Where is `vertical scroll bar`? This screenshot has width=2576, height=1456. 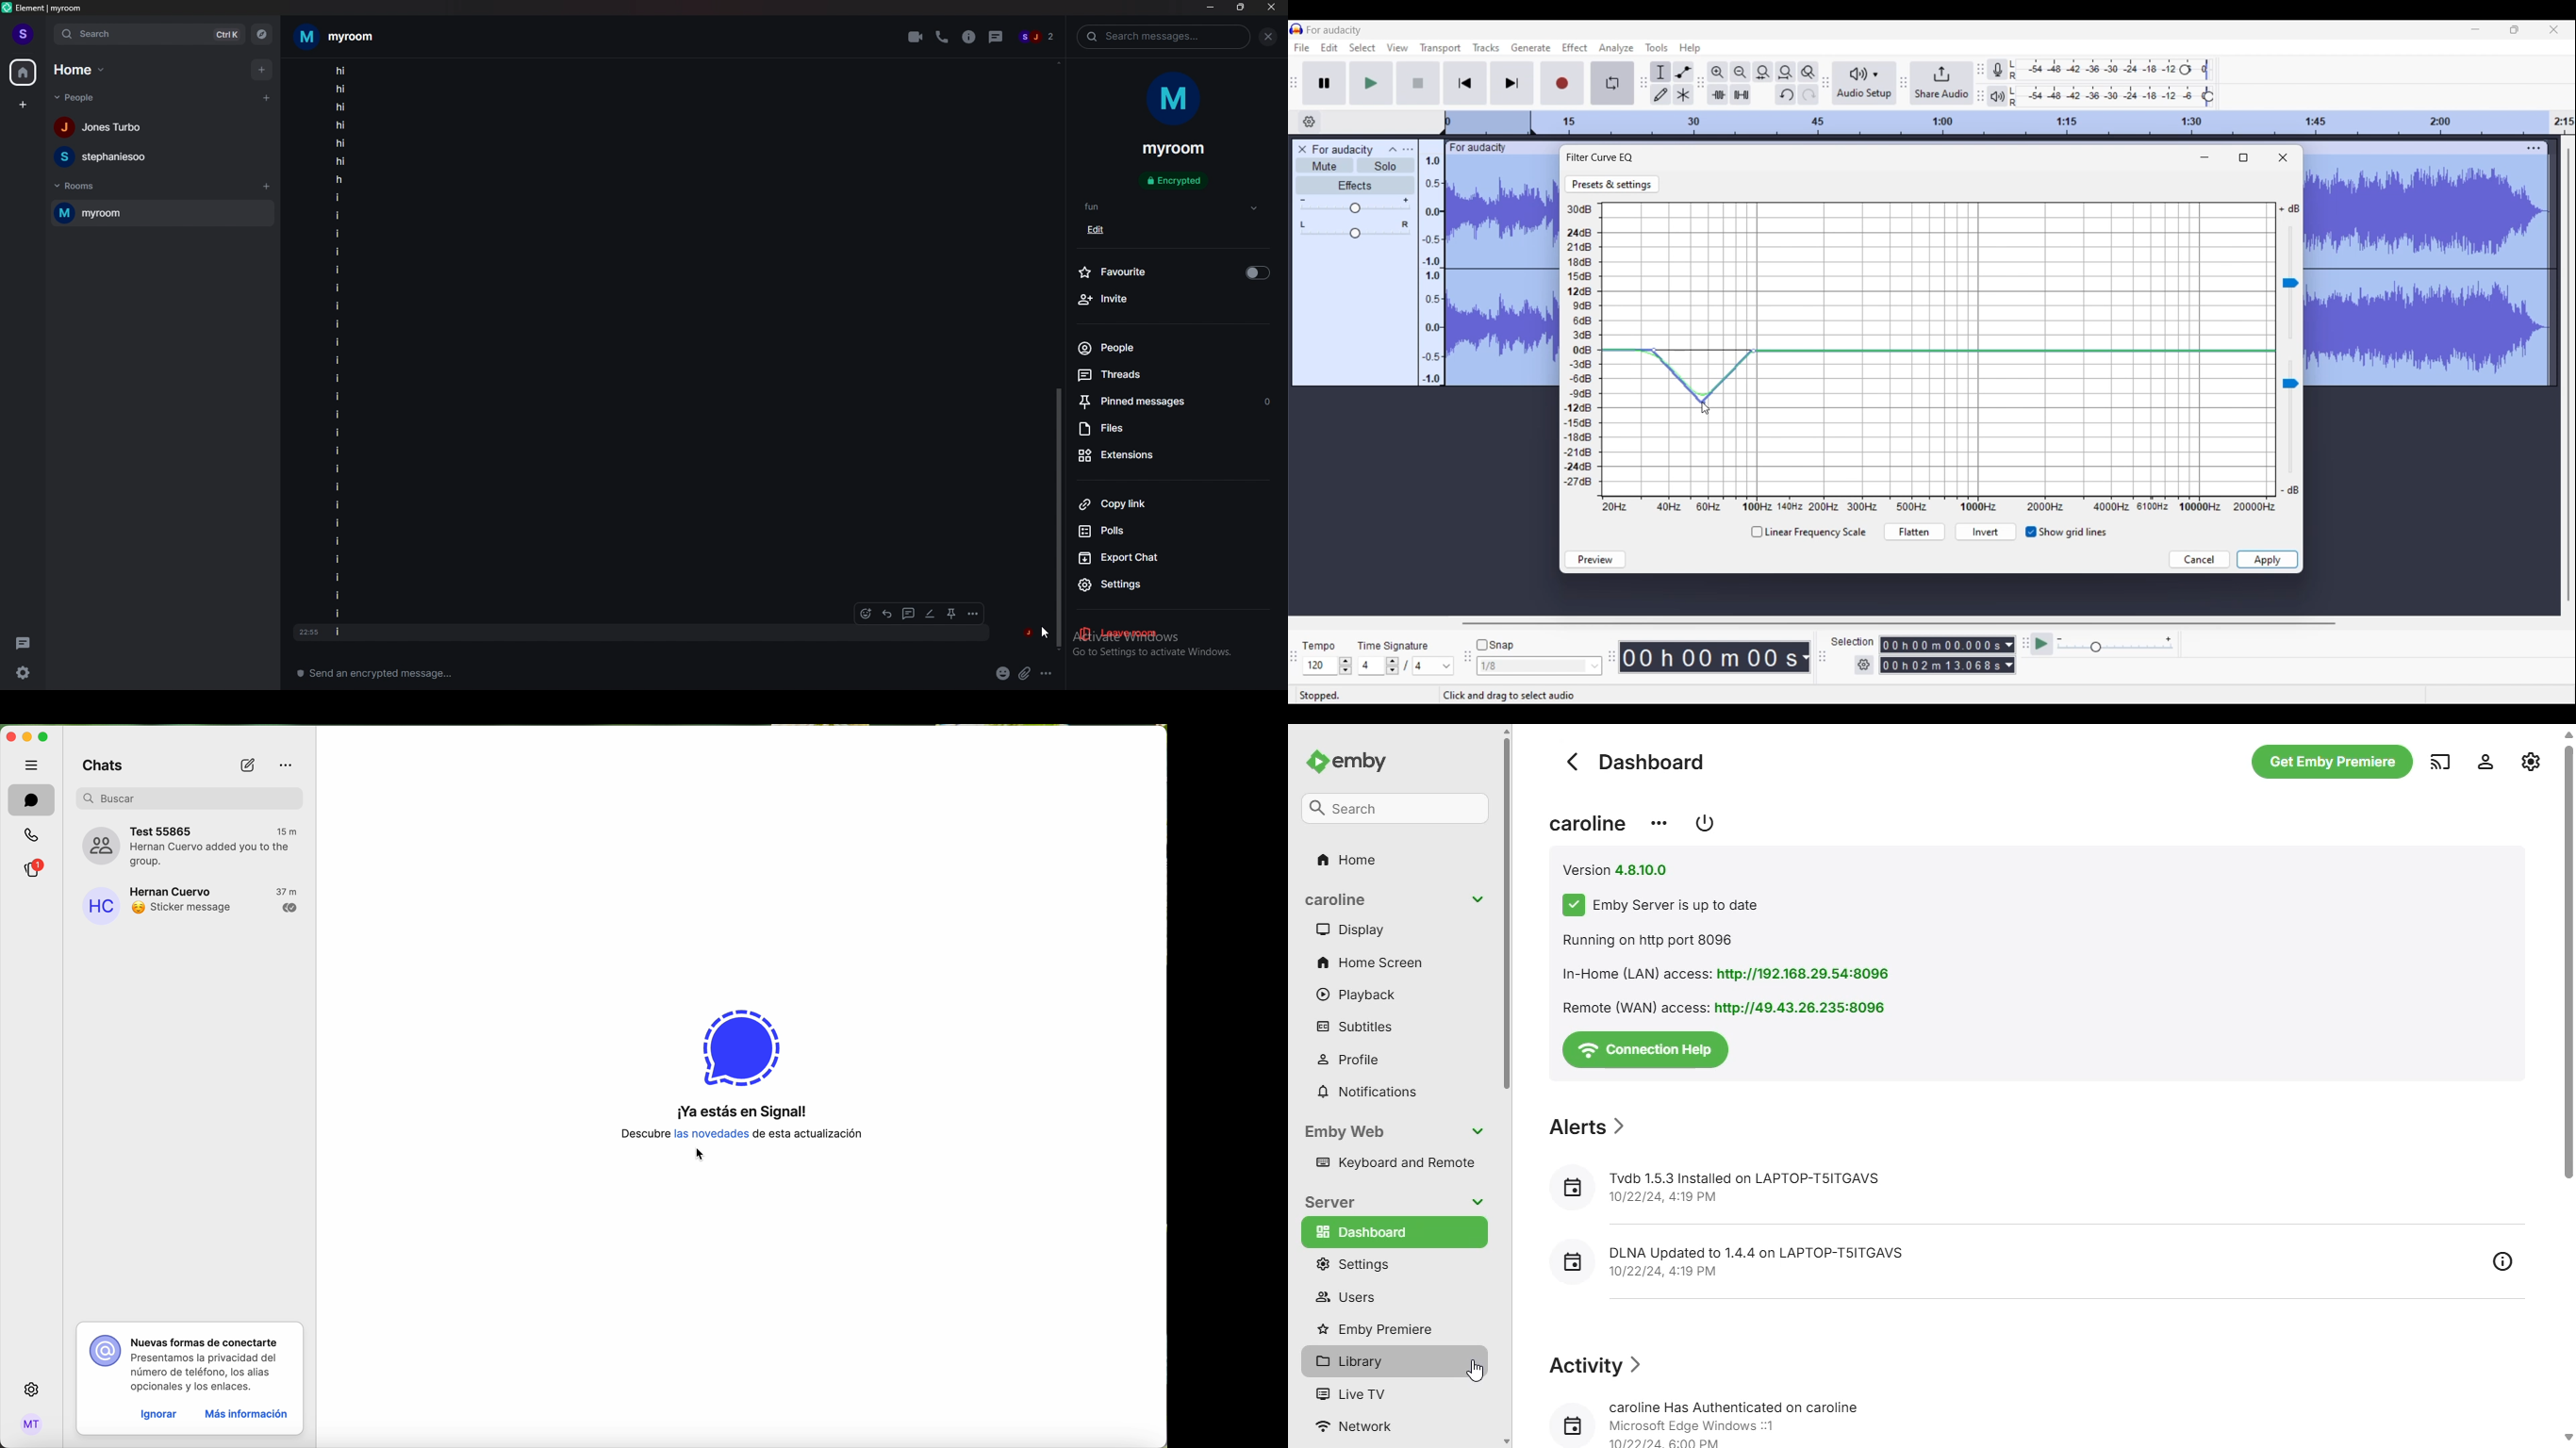 vertical scroll bar is located at coordinates (1509, 1086).